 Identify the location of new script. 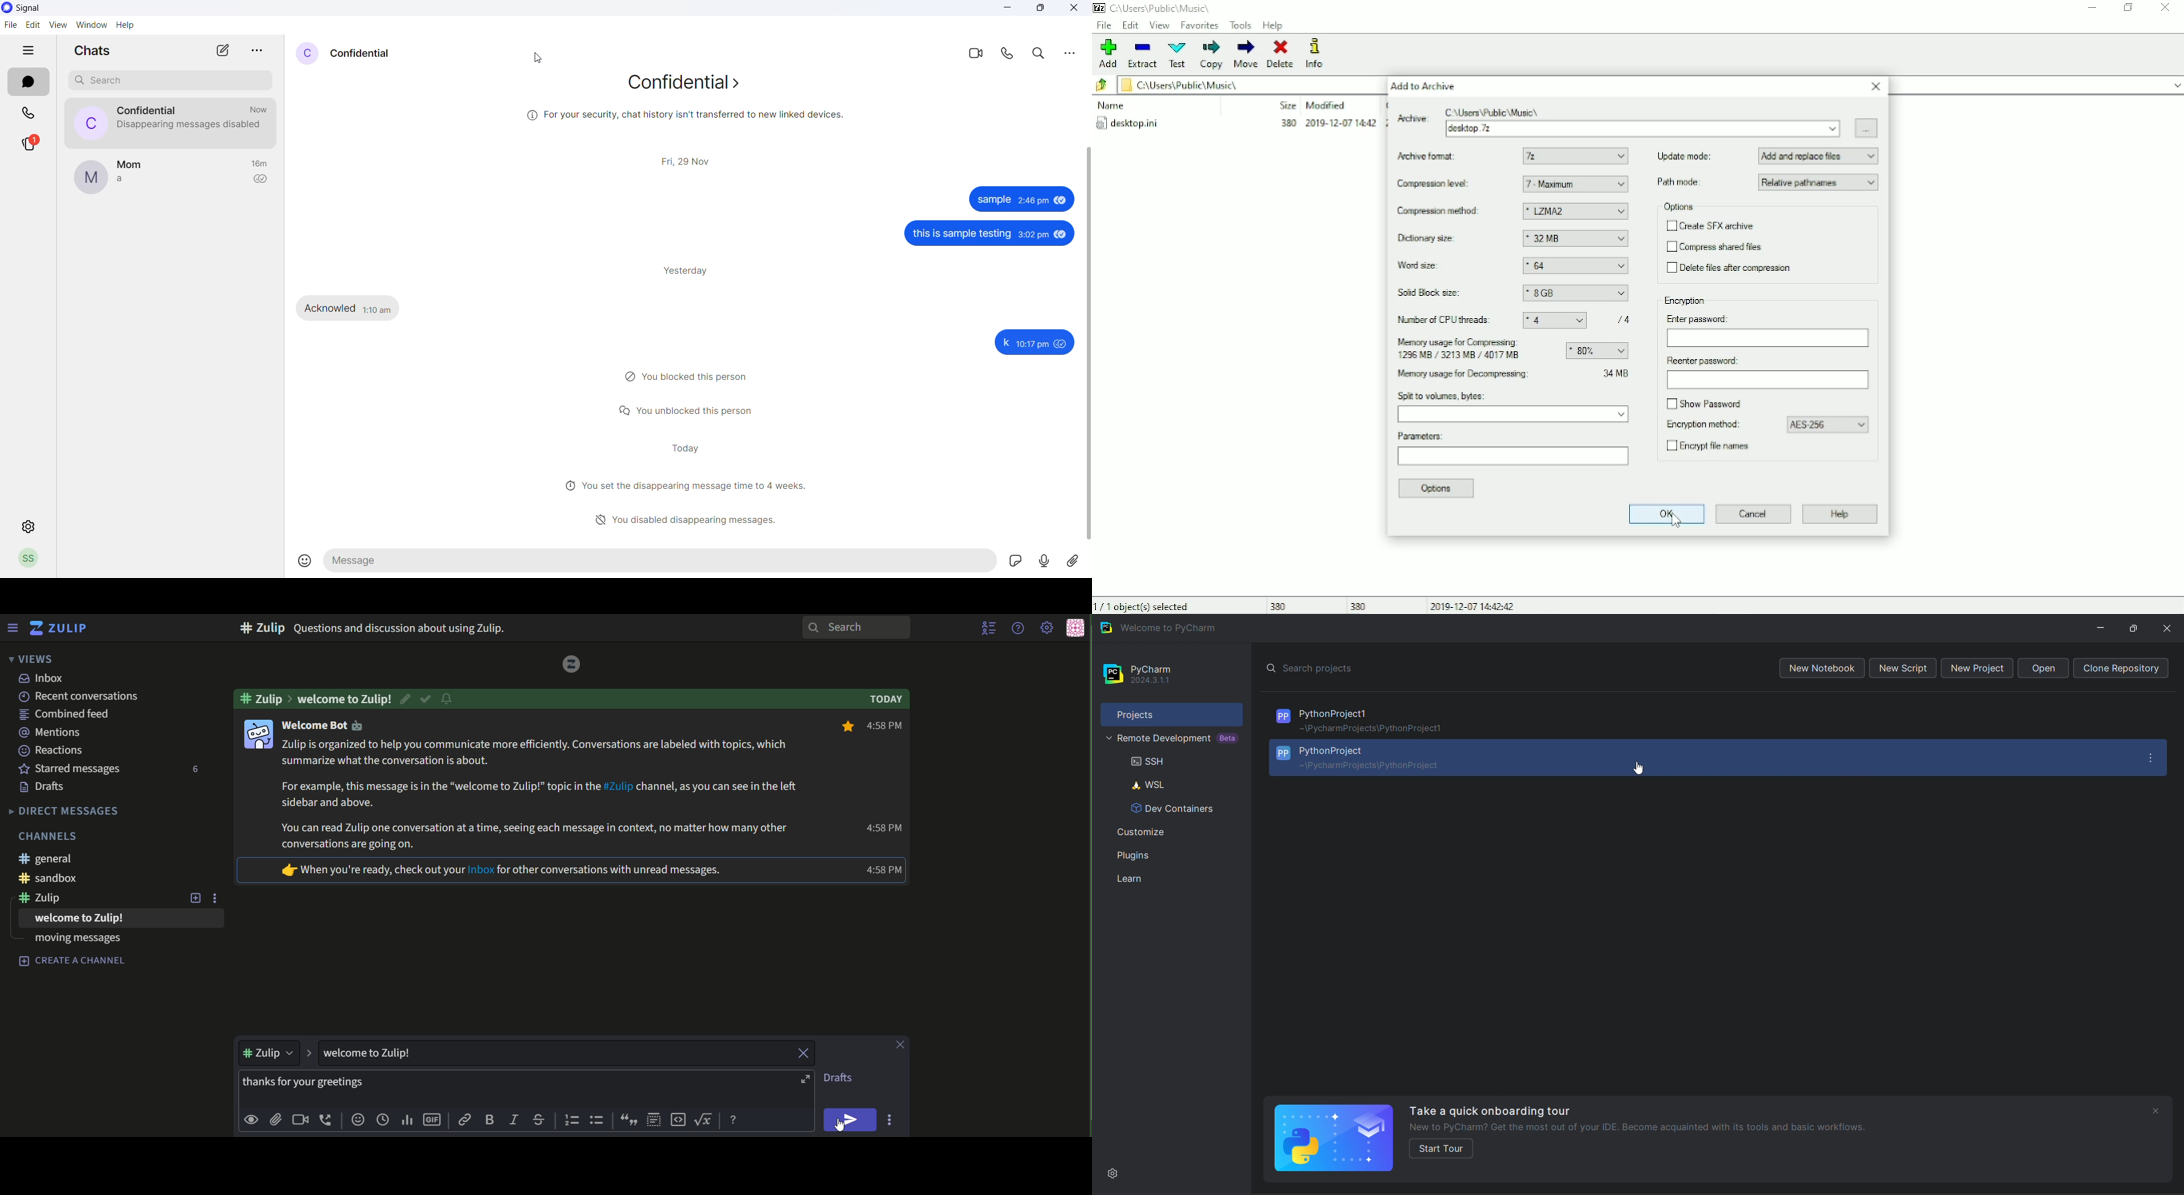
(1905, 668).